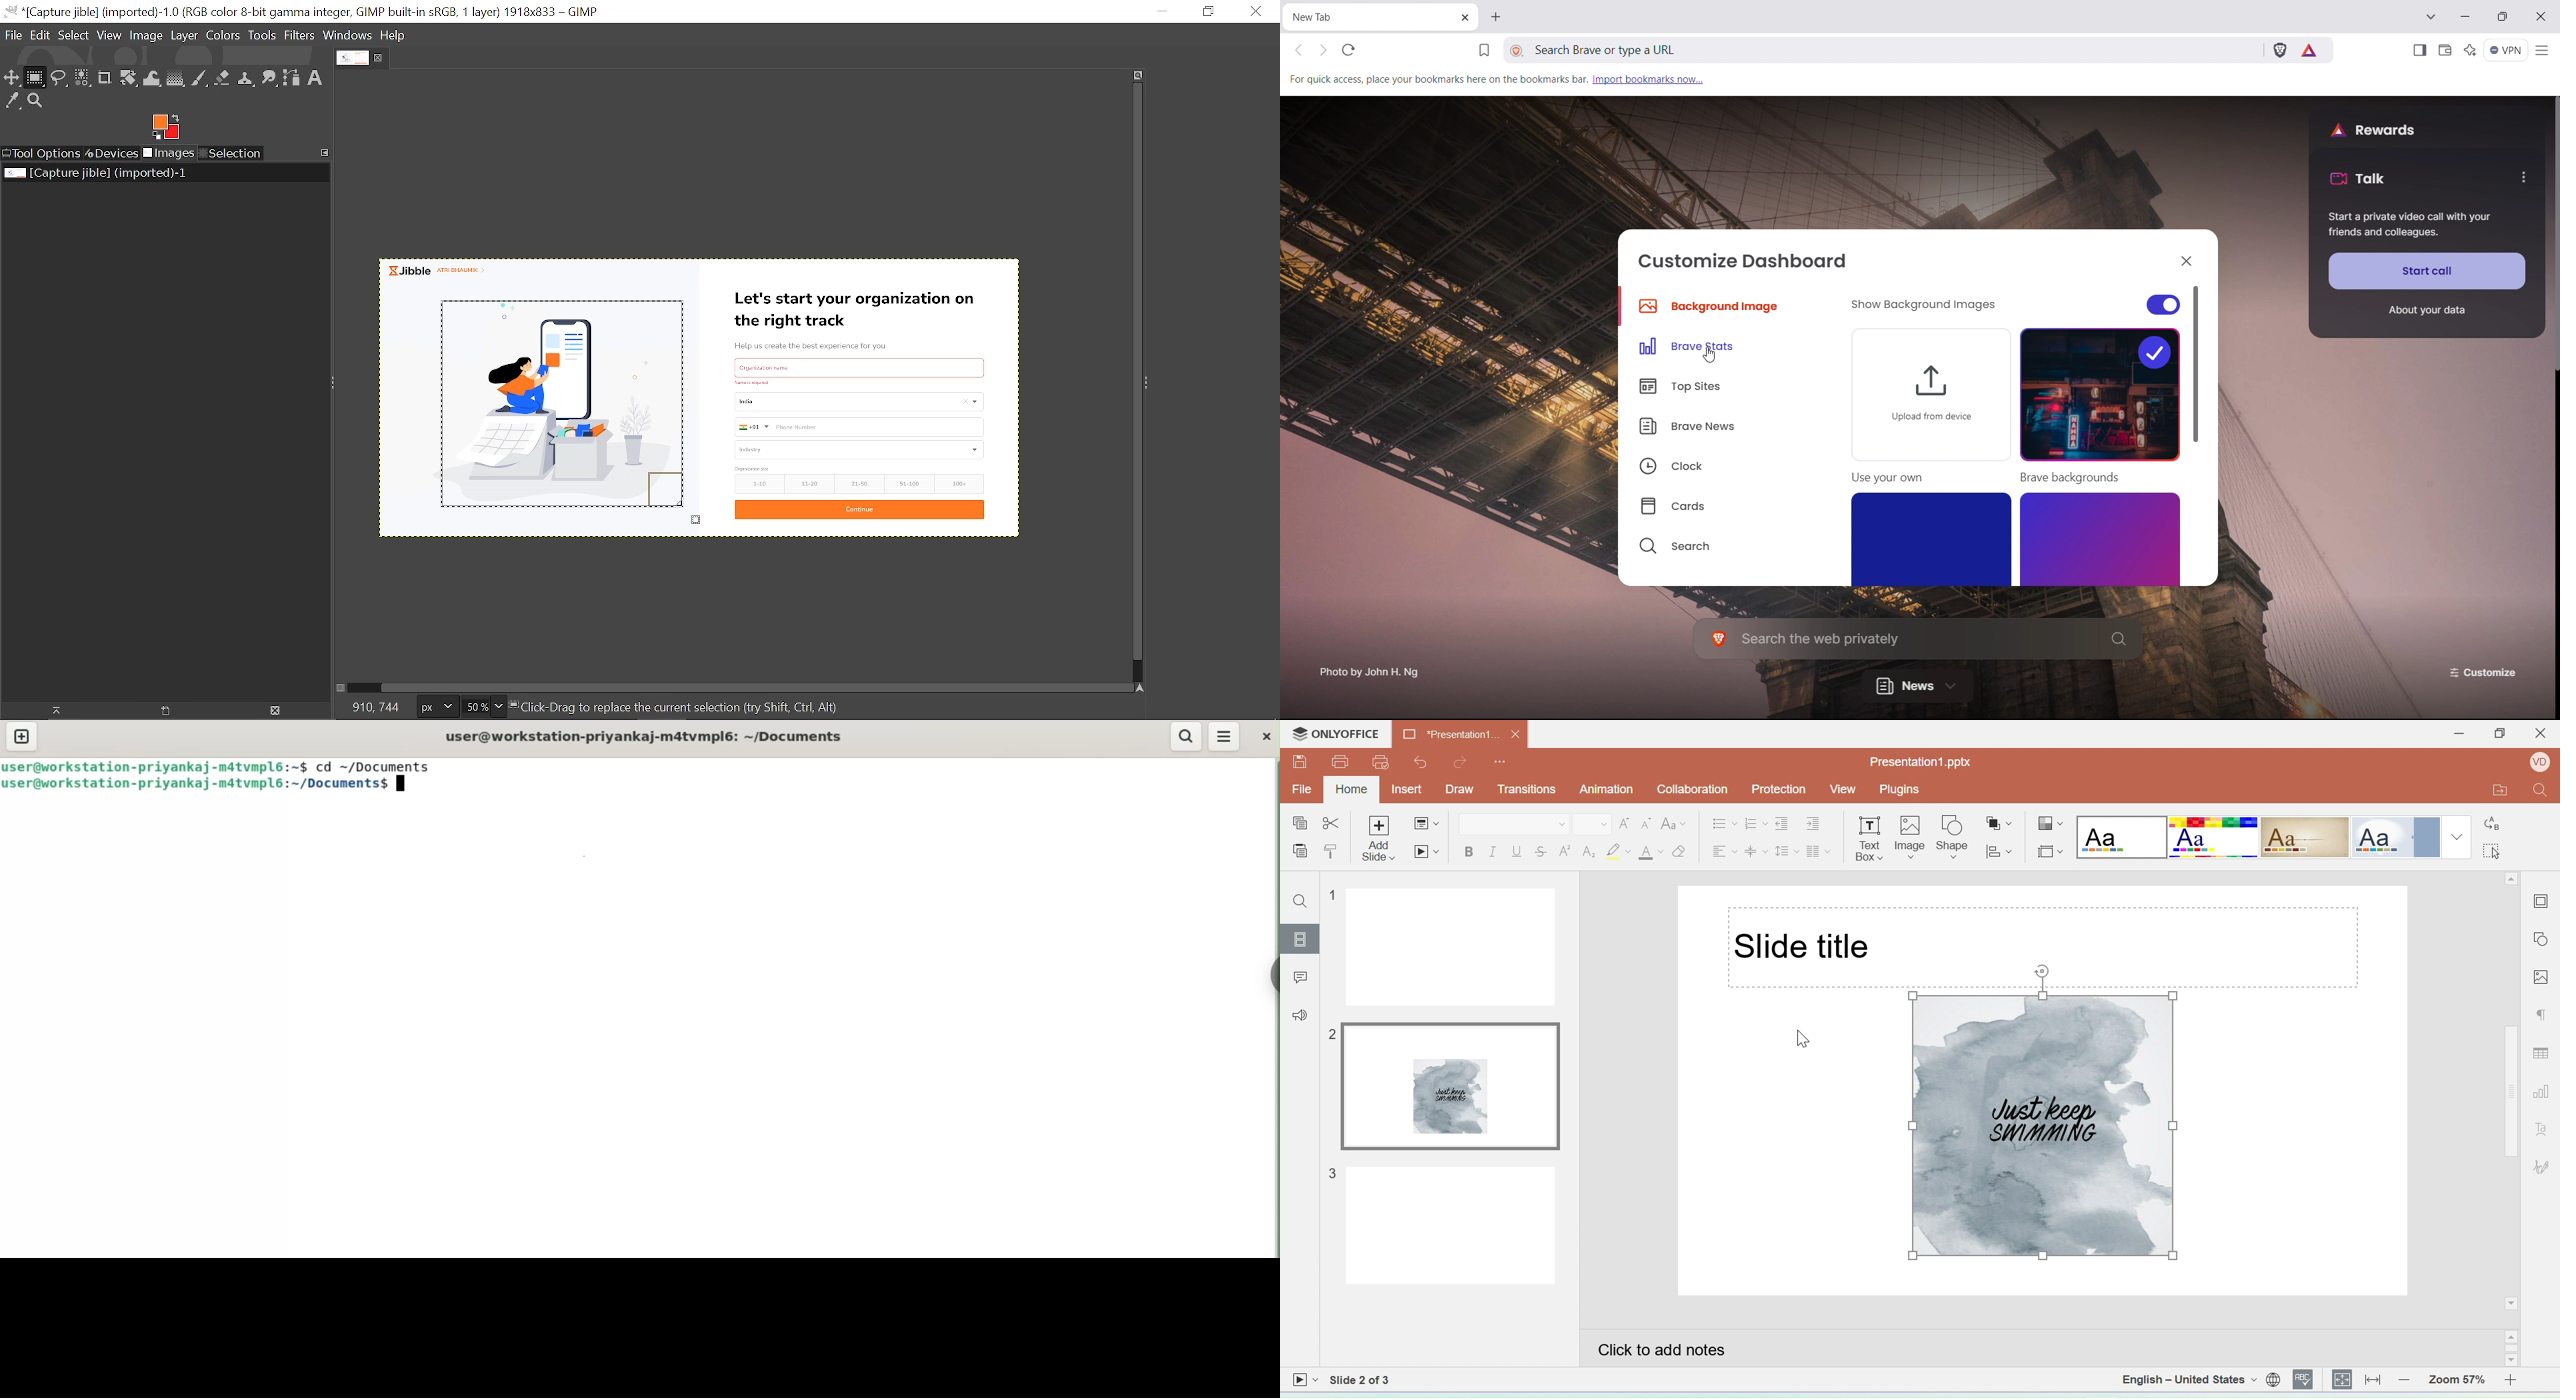 This screenshot has width=2576, height=1400. I want to click on Click to add notes, so click(2042, 1349).